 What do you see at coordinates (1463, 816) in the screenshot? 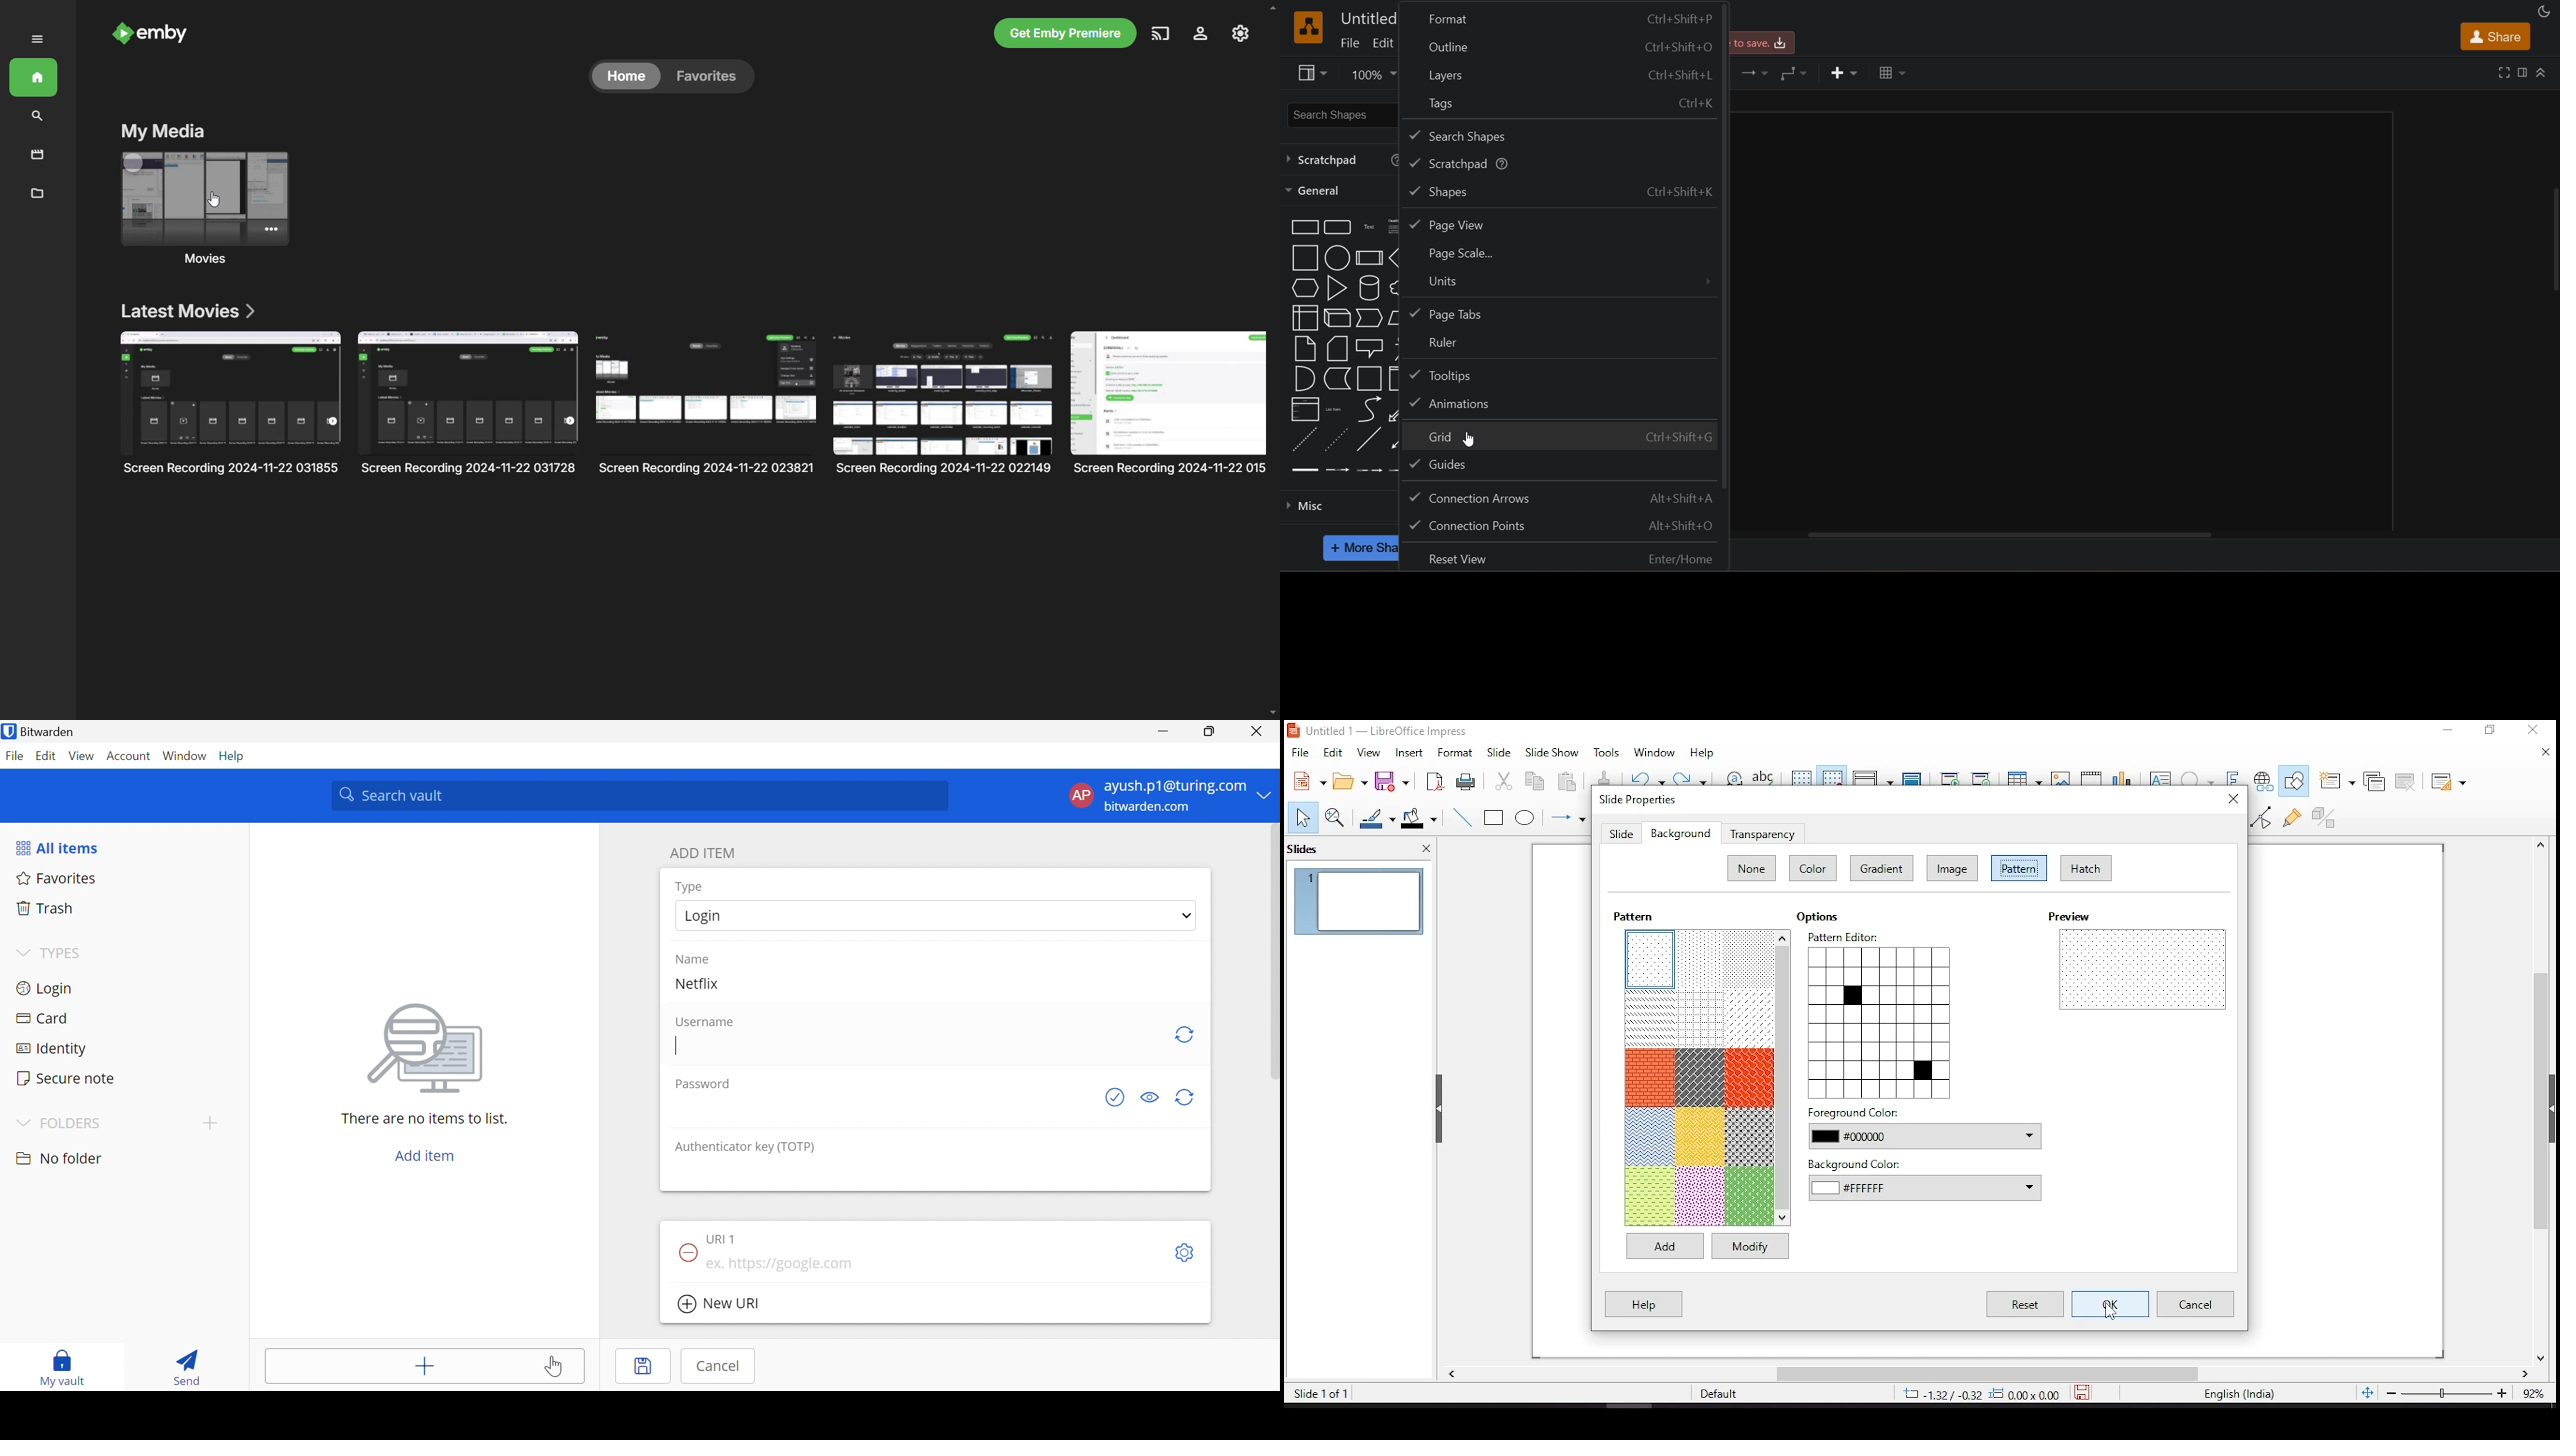
I see `line` at bounding box center [1463, 816].